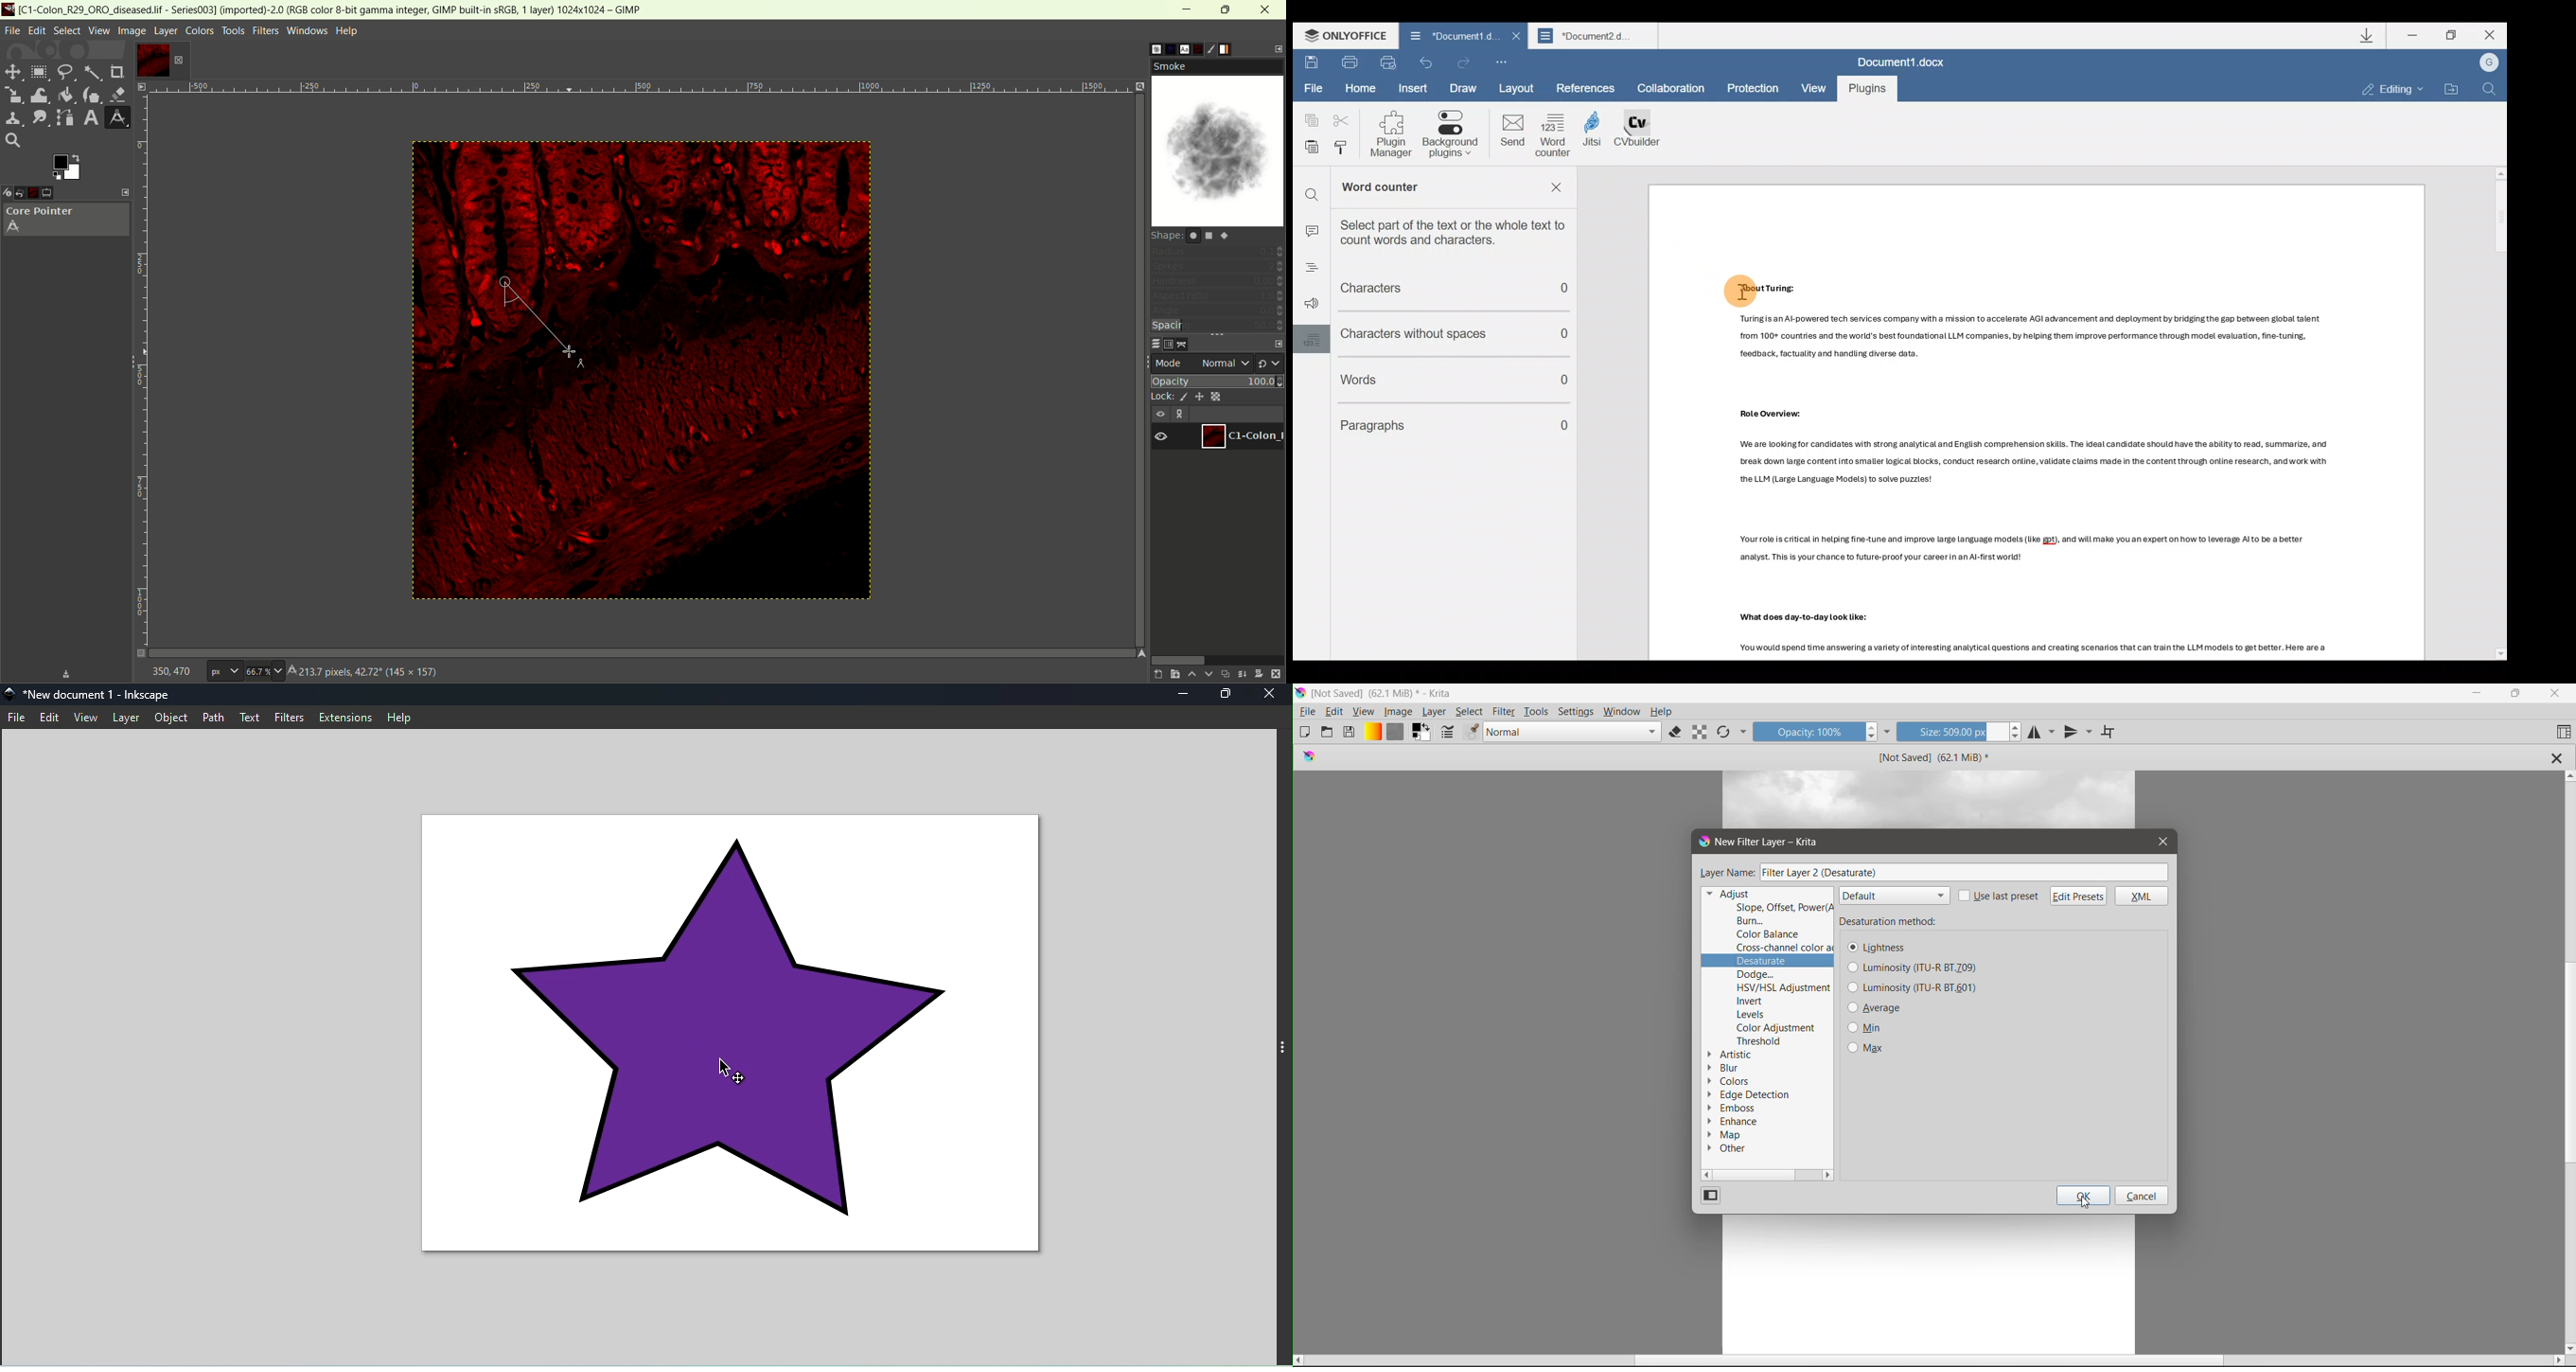 The image size is (2576, 1372). What do you see at coordinates (11, 118) in the screenshot?
I see `clone tool` at bounding box center [11, 118].